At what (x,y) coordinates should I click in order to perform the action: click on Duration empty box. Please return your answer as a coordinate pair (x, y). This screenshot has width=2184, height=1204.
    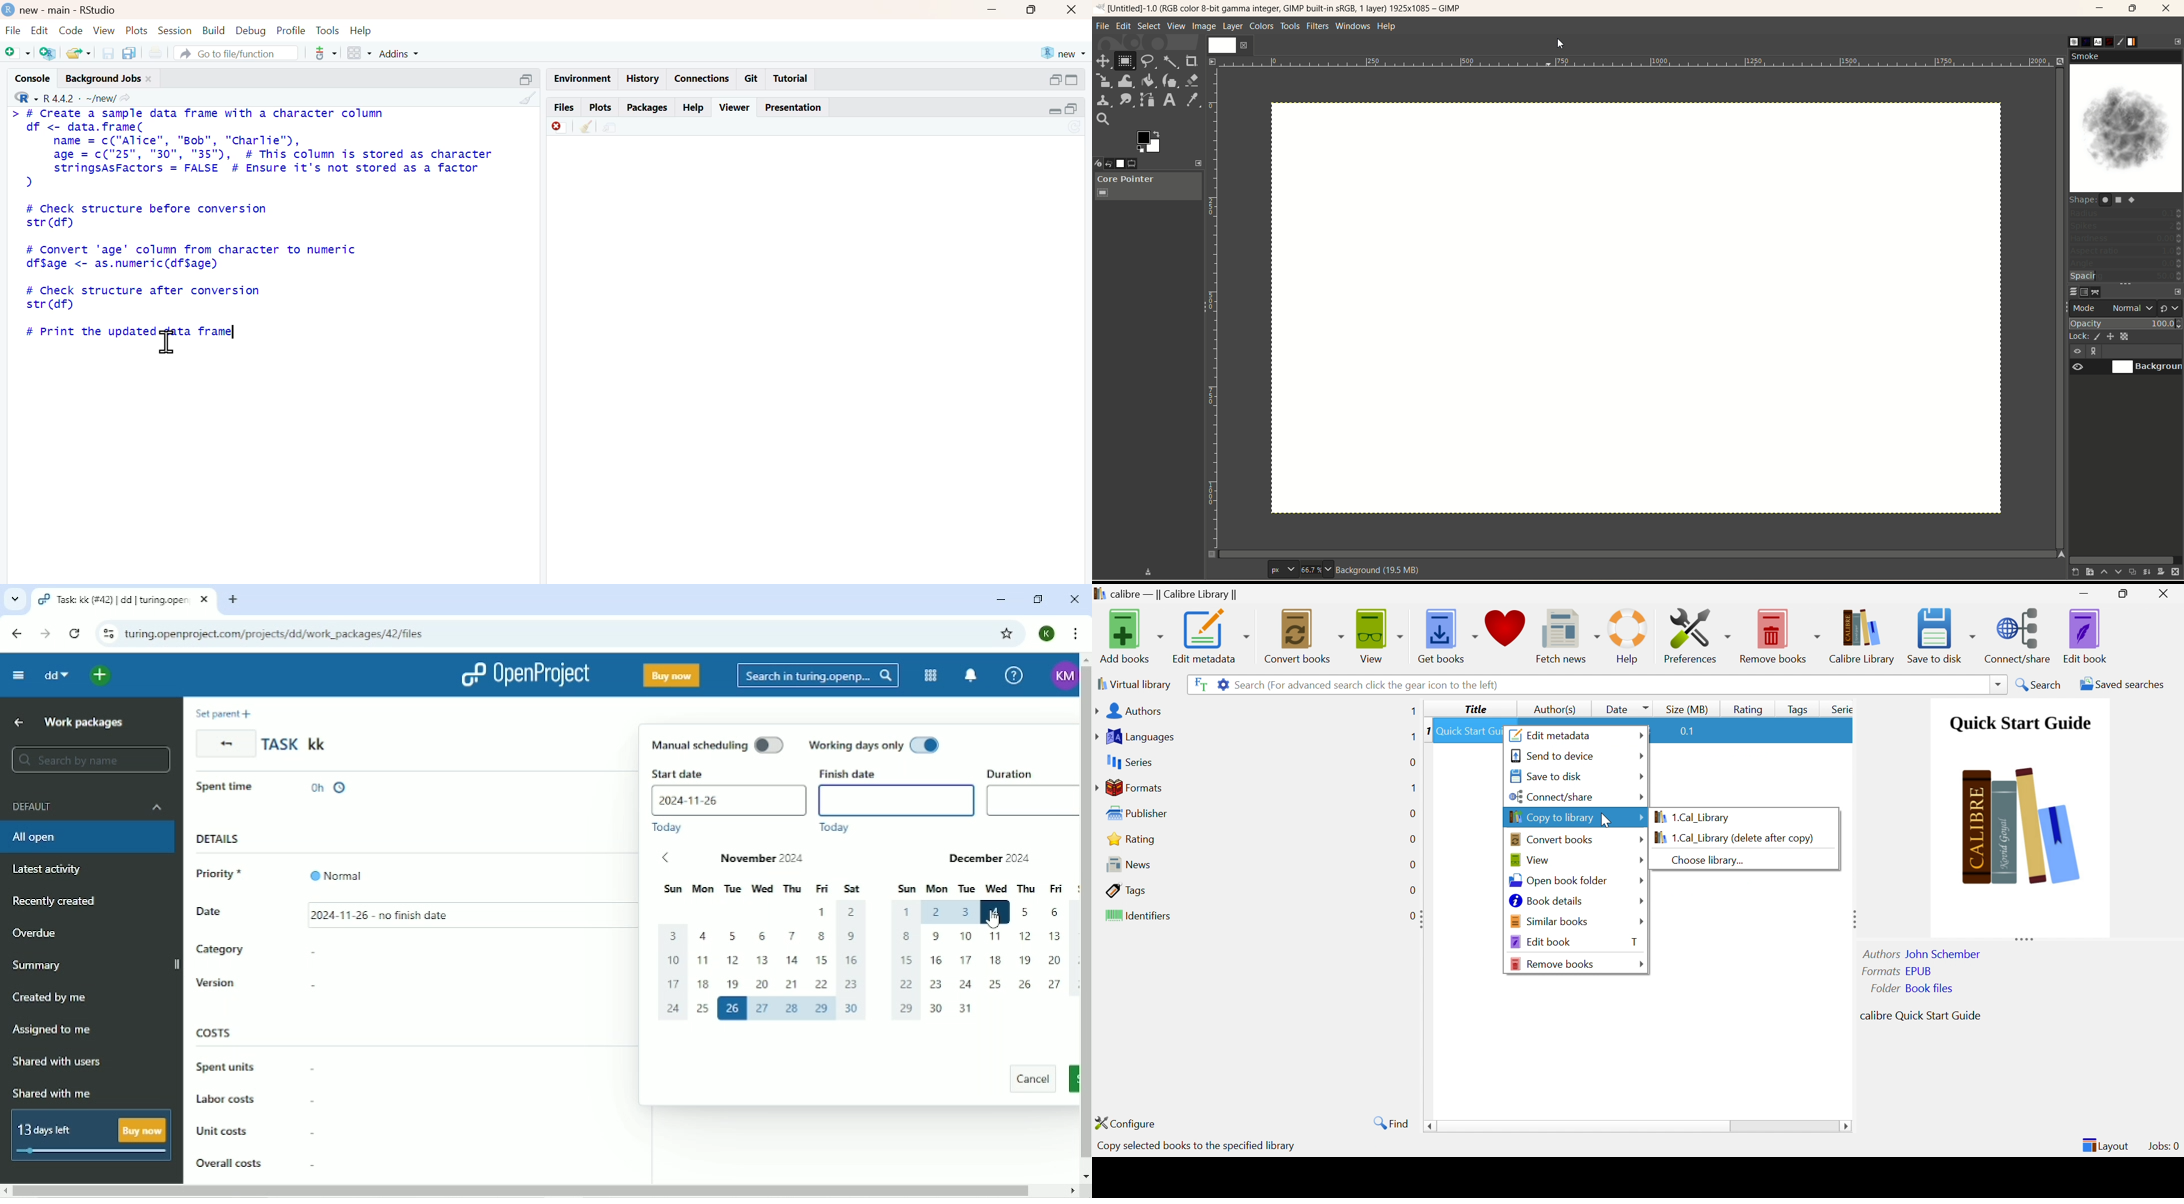
    Looking at the image, I should click on (1029, 802).